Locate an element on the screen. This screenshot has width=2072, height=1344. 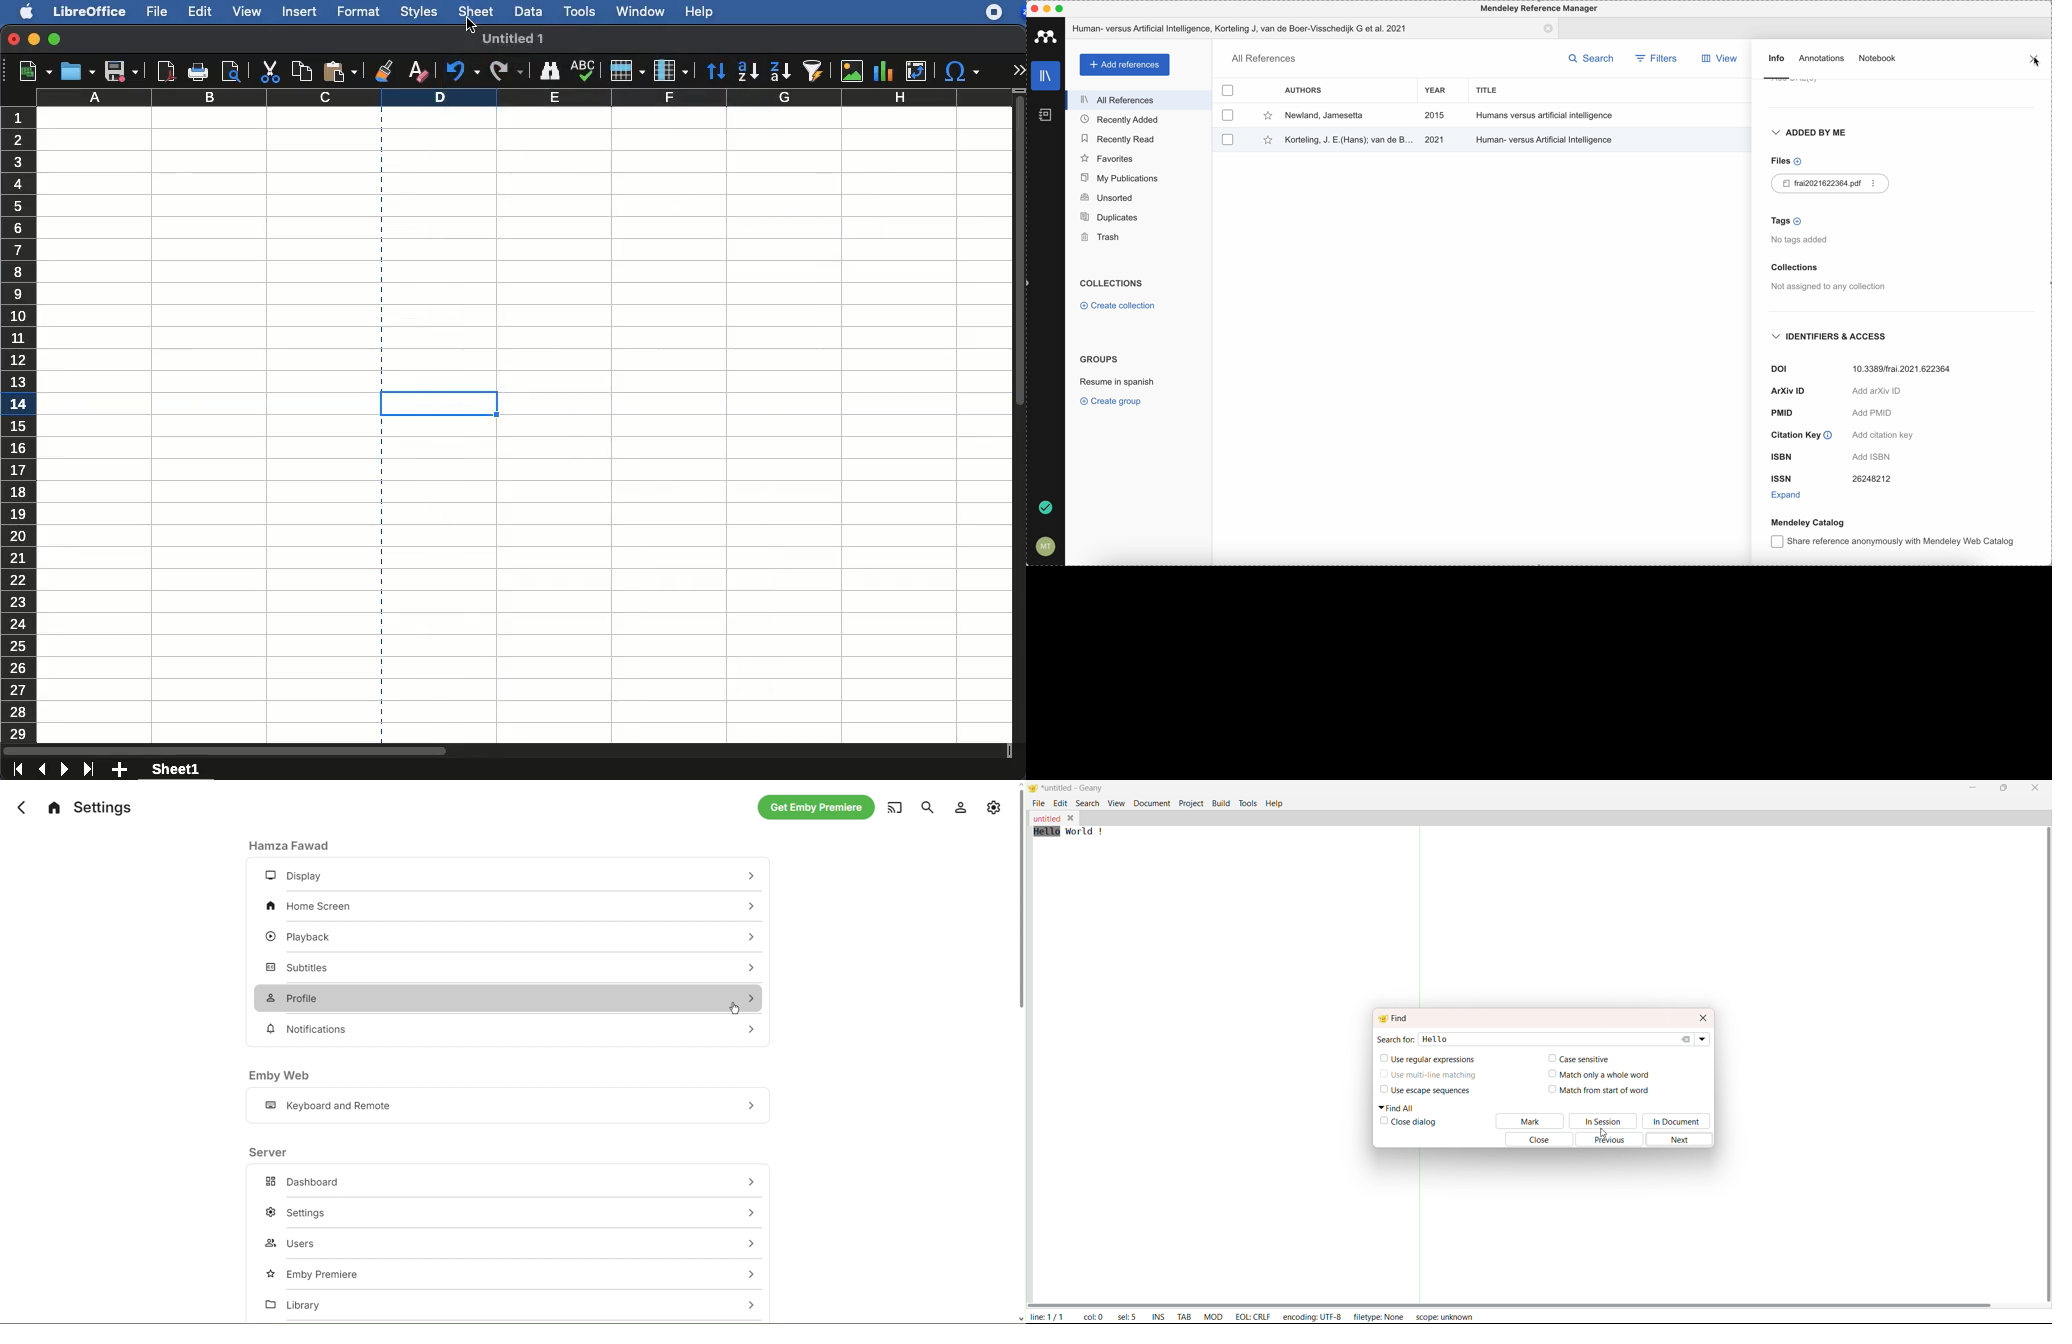
descending is located at coordinates (780, 73).